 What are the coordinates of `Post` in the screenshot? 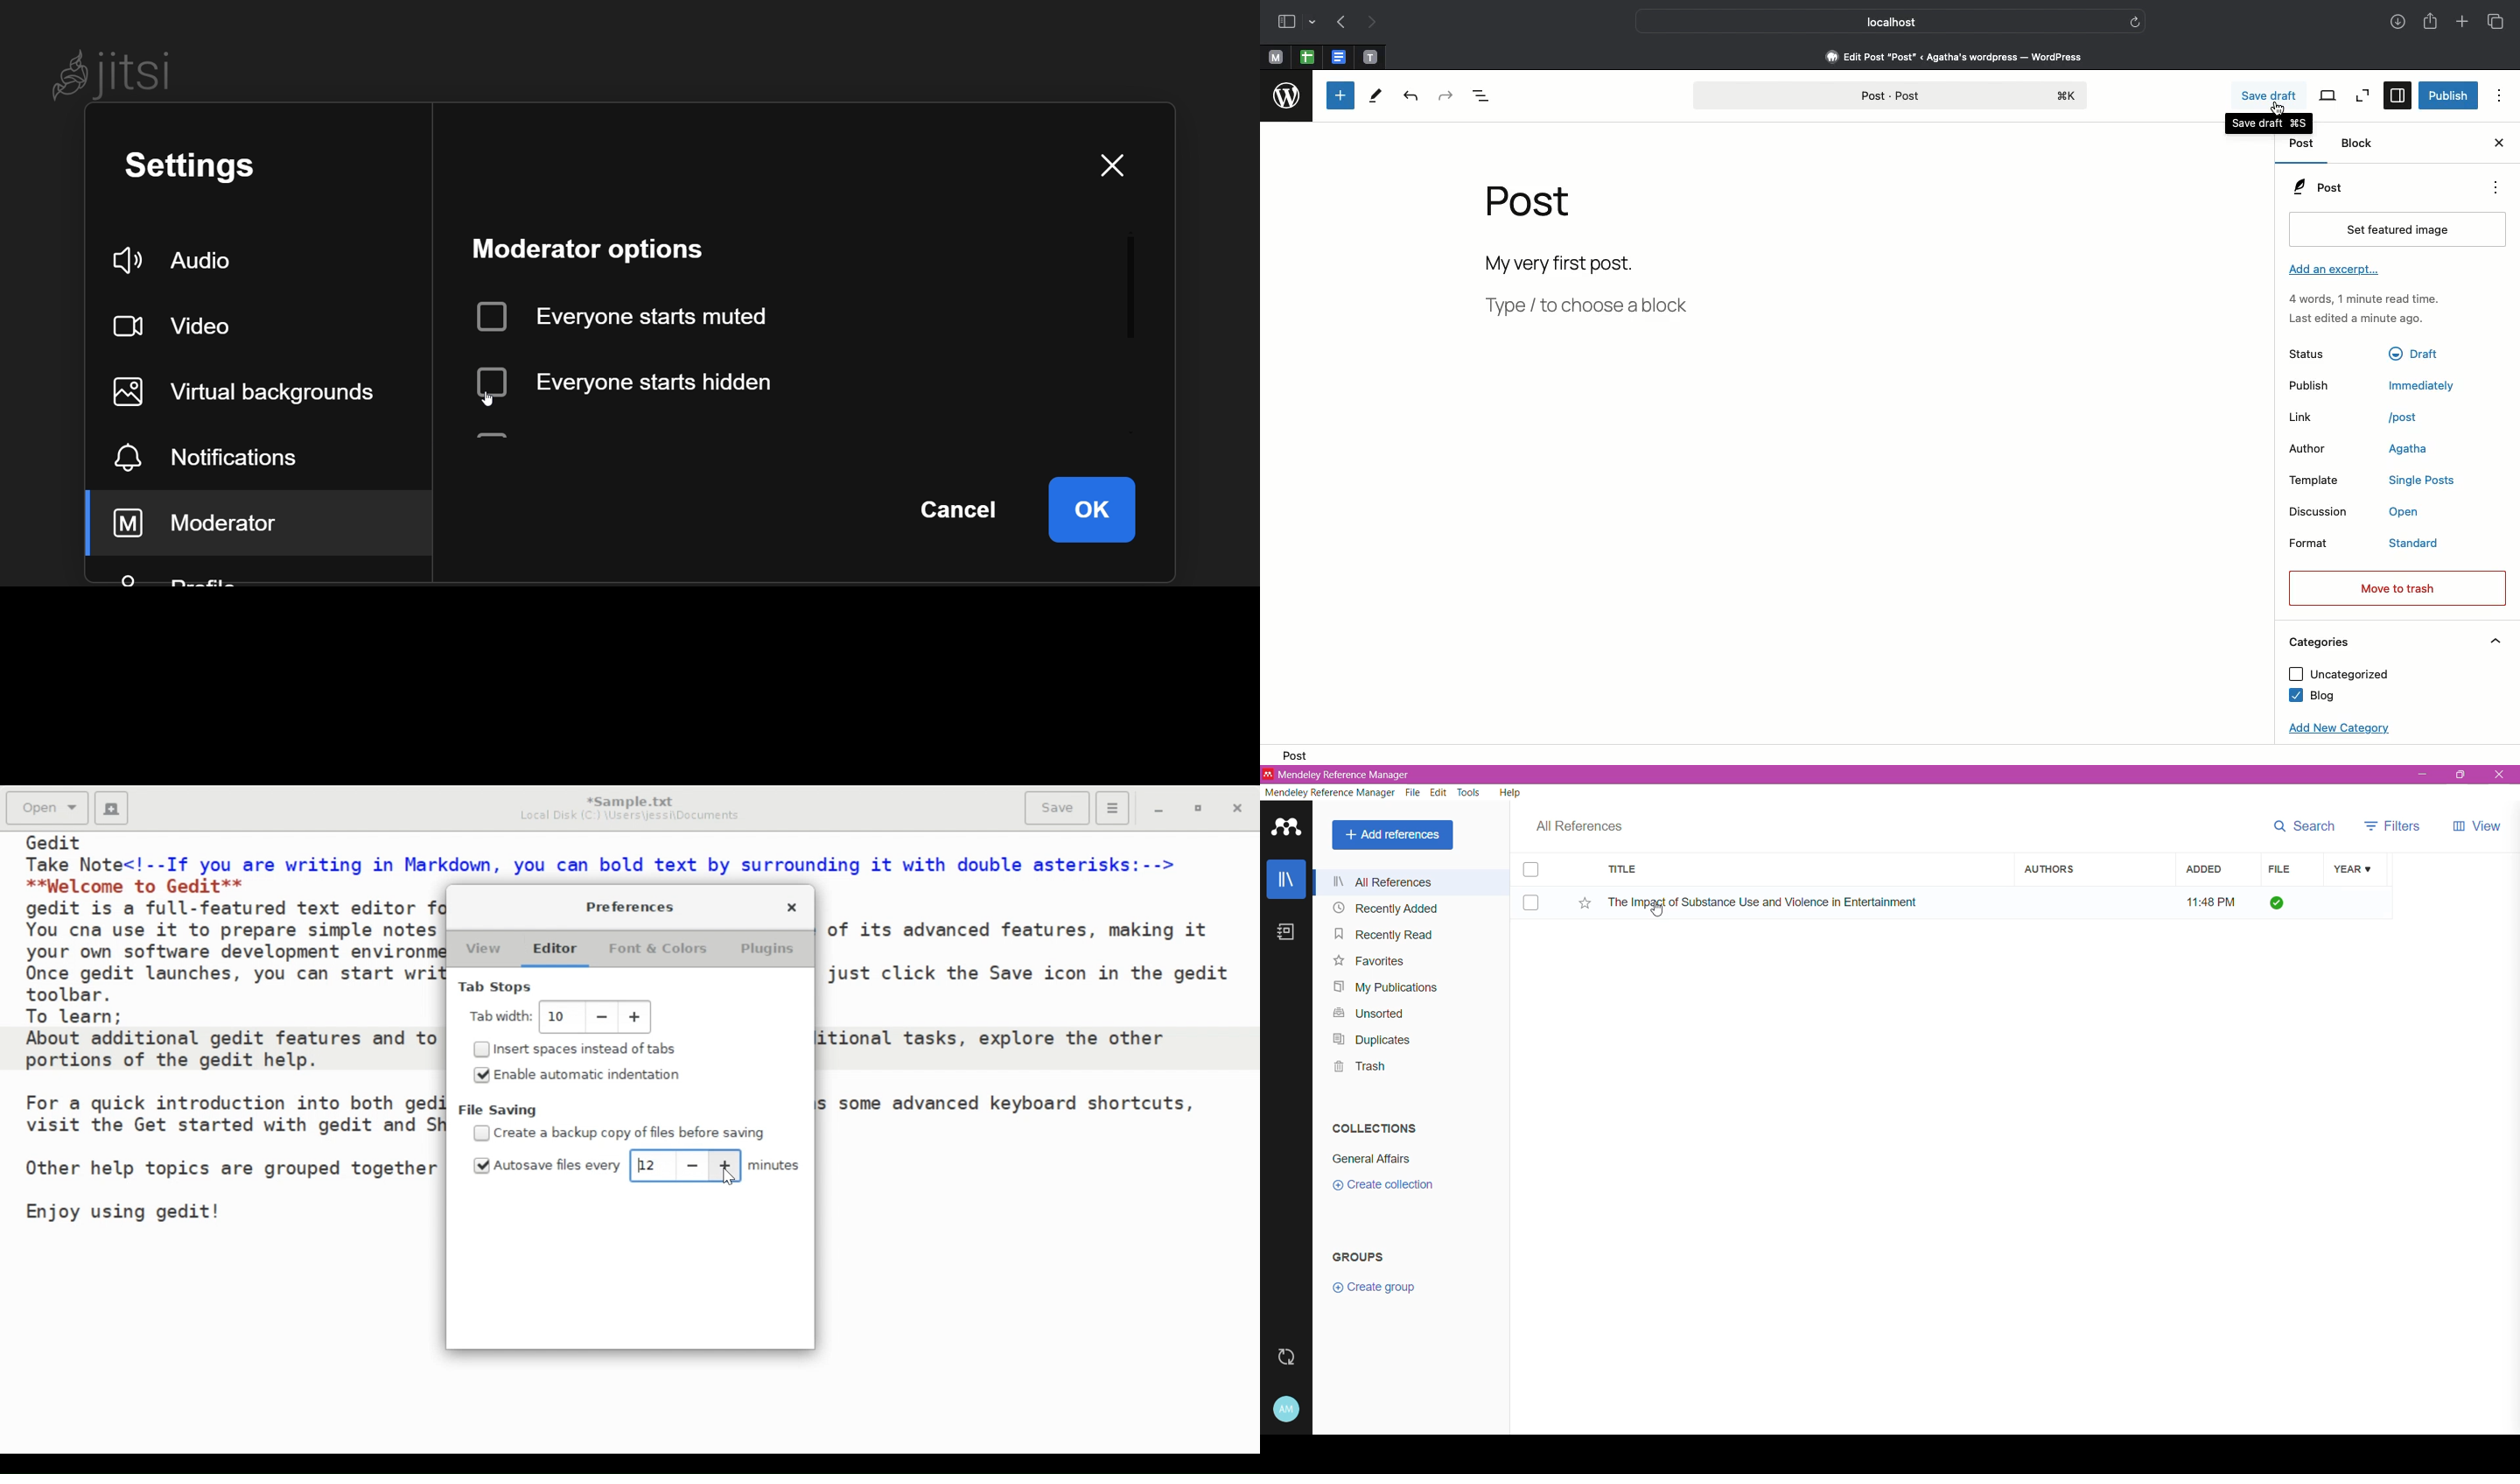 It's located at (2317, 187).